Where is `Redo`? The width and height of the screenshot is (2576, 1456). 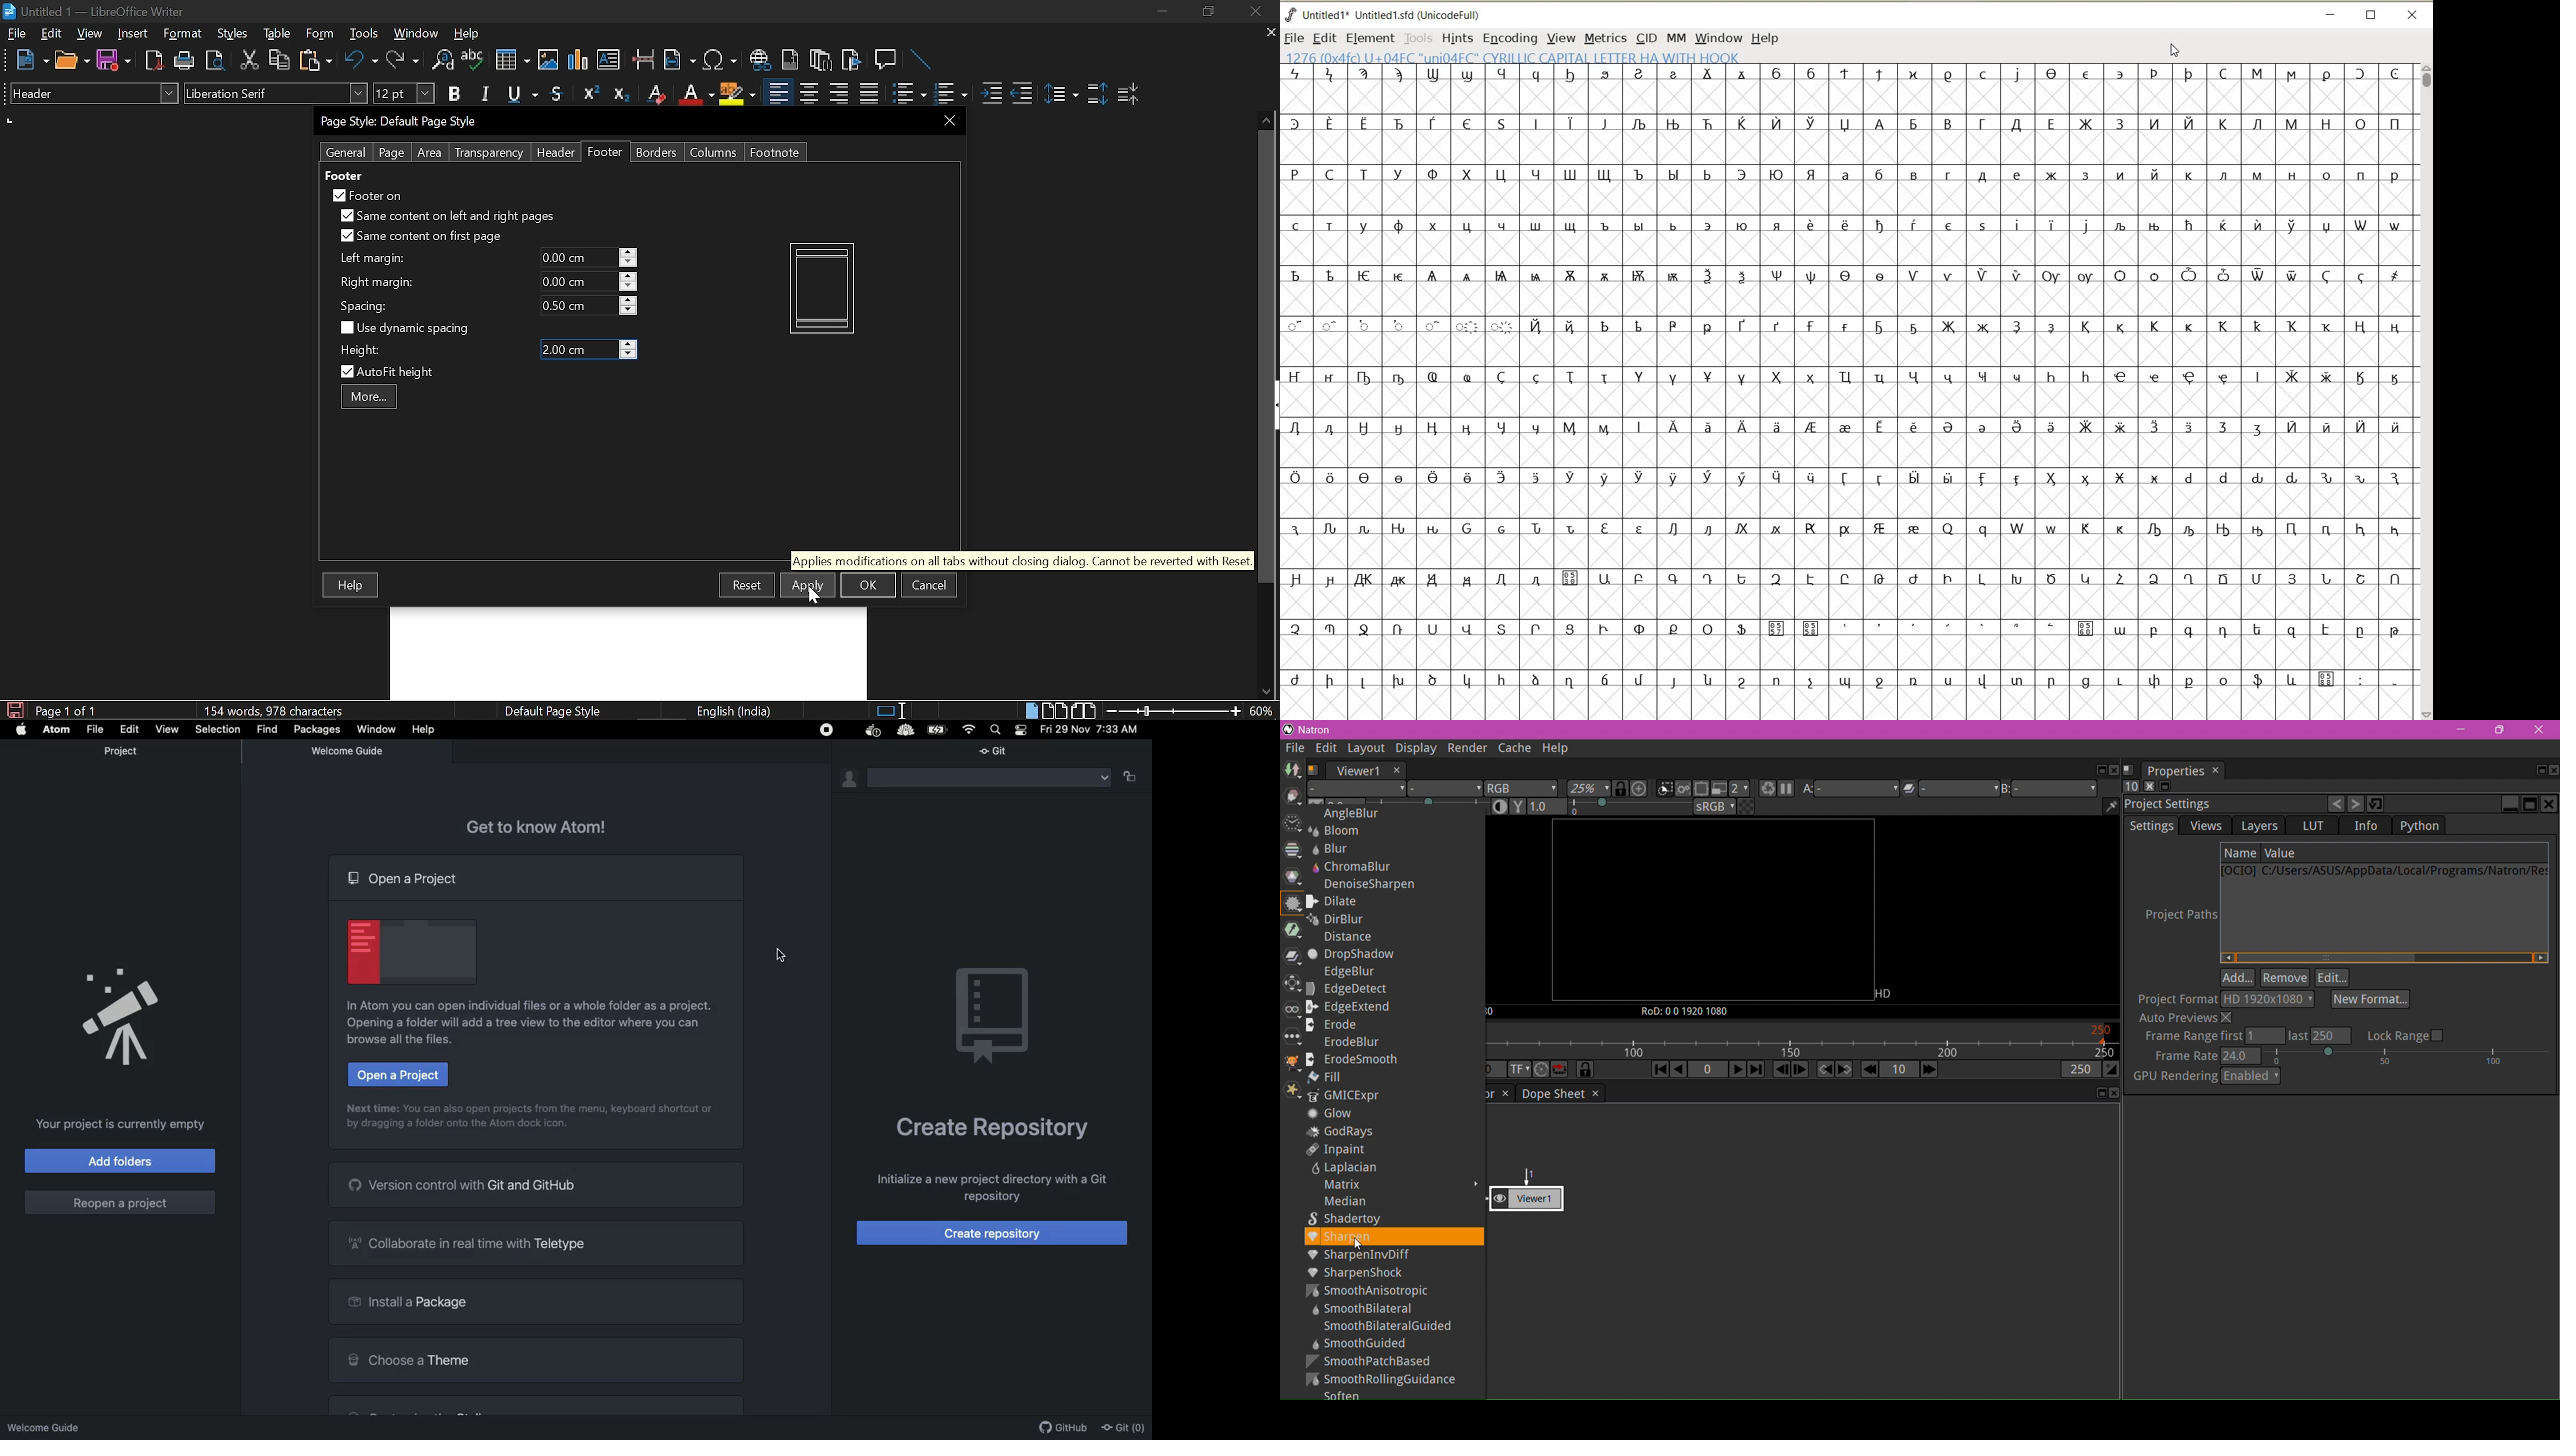 Redo is located at coordinates (402, 60).